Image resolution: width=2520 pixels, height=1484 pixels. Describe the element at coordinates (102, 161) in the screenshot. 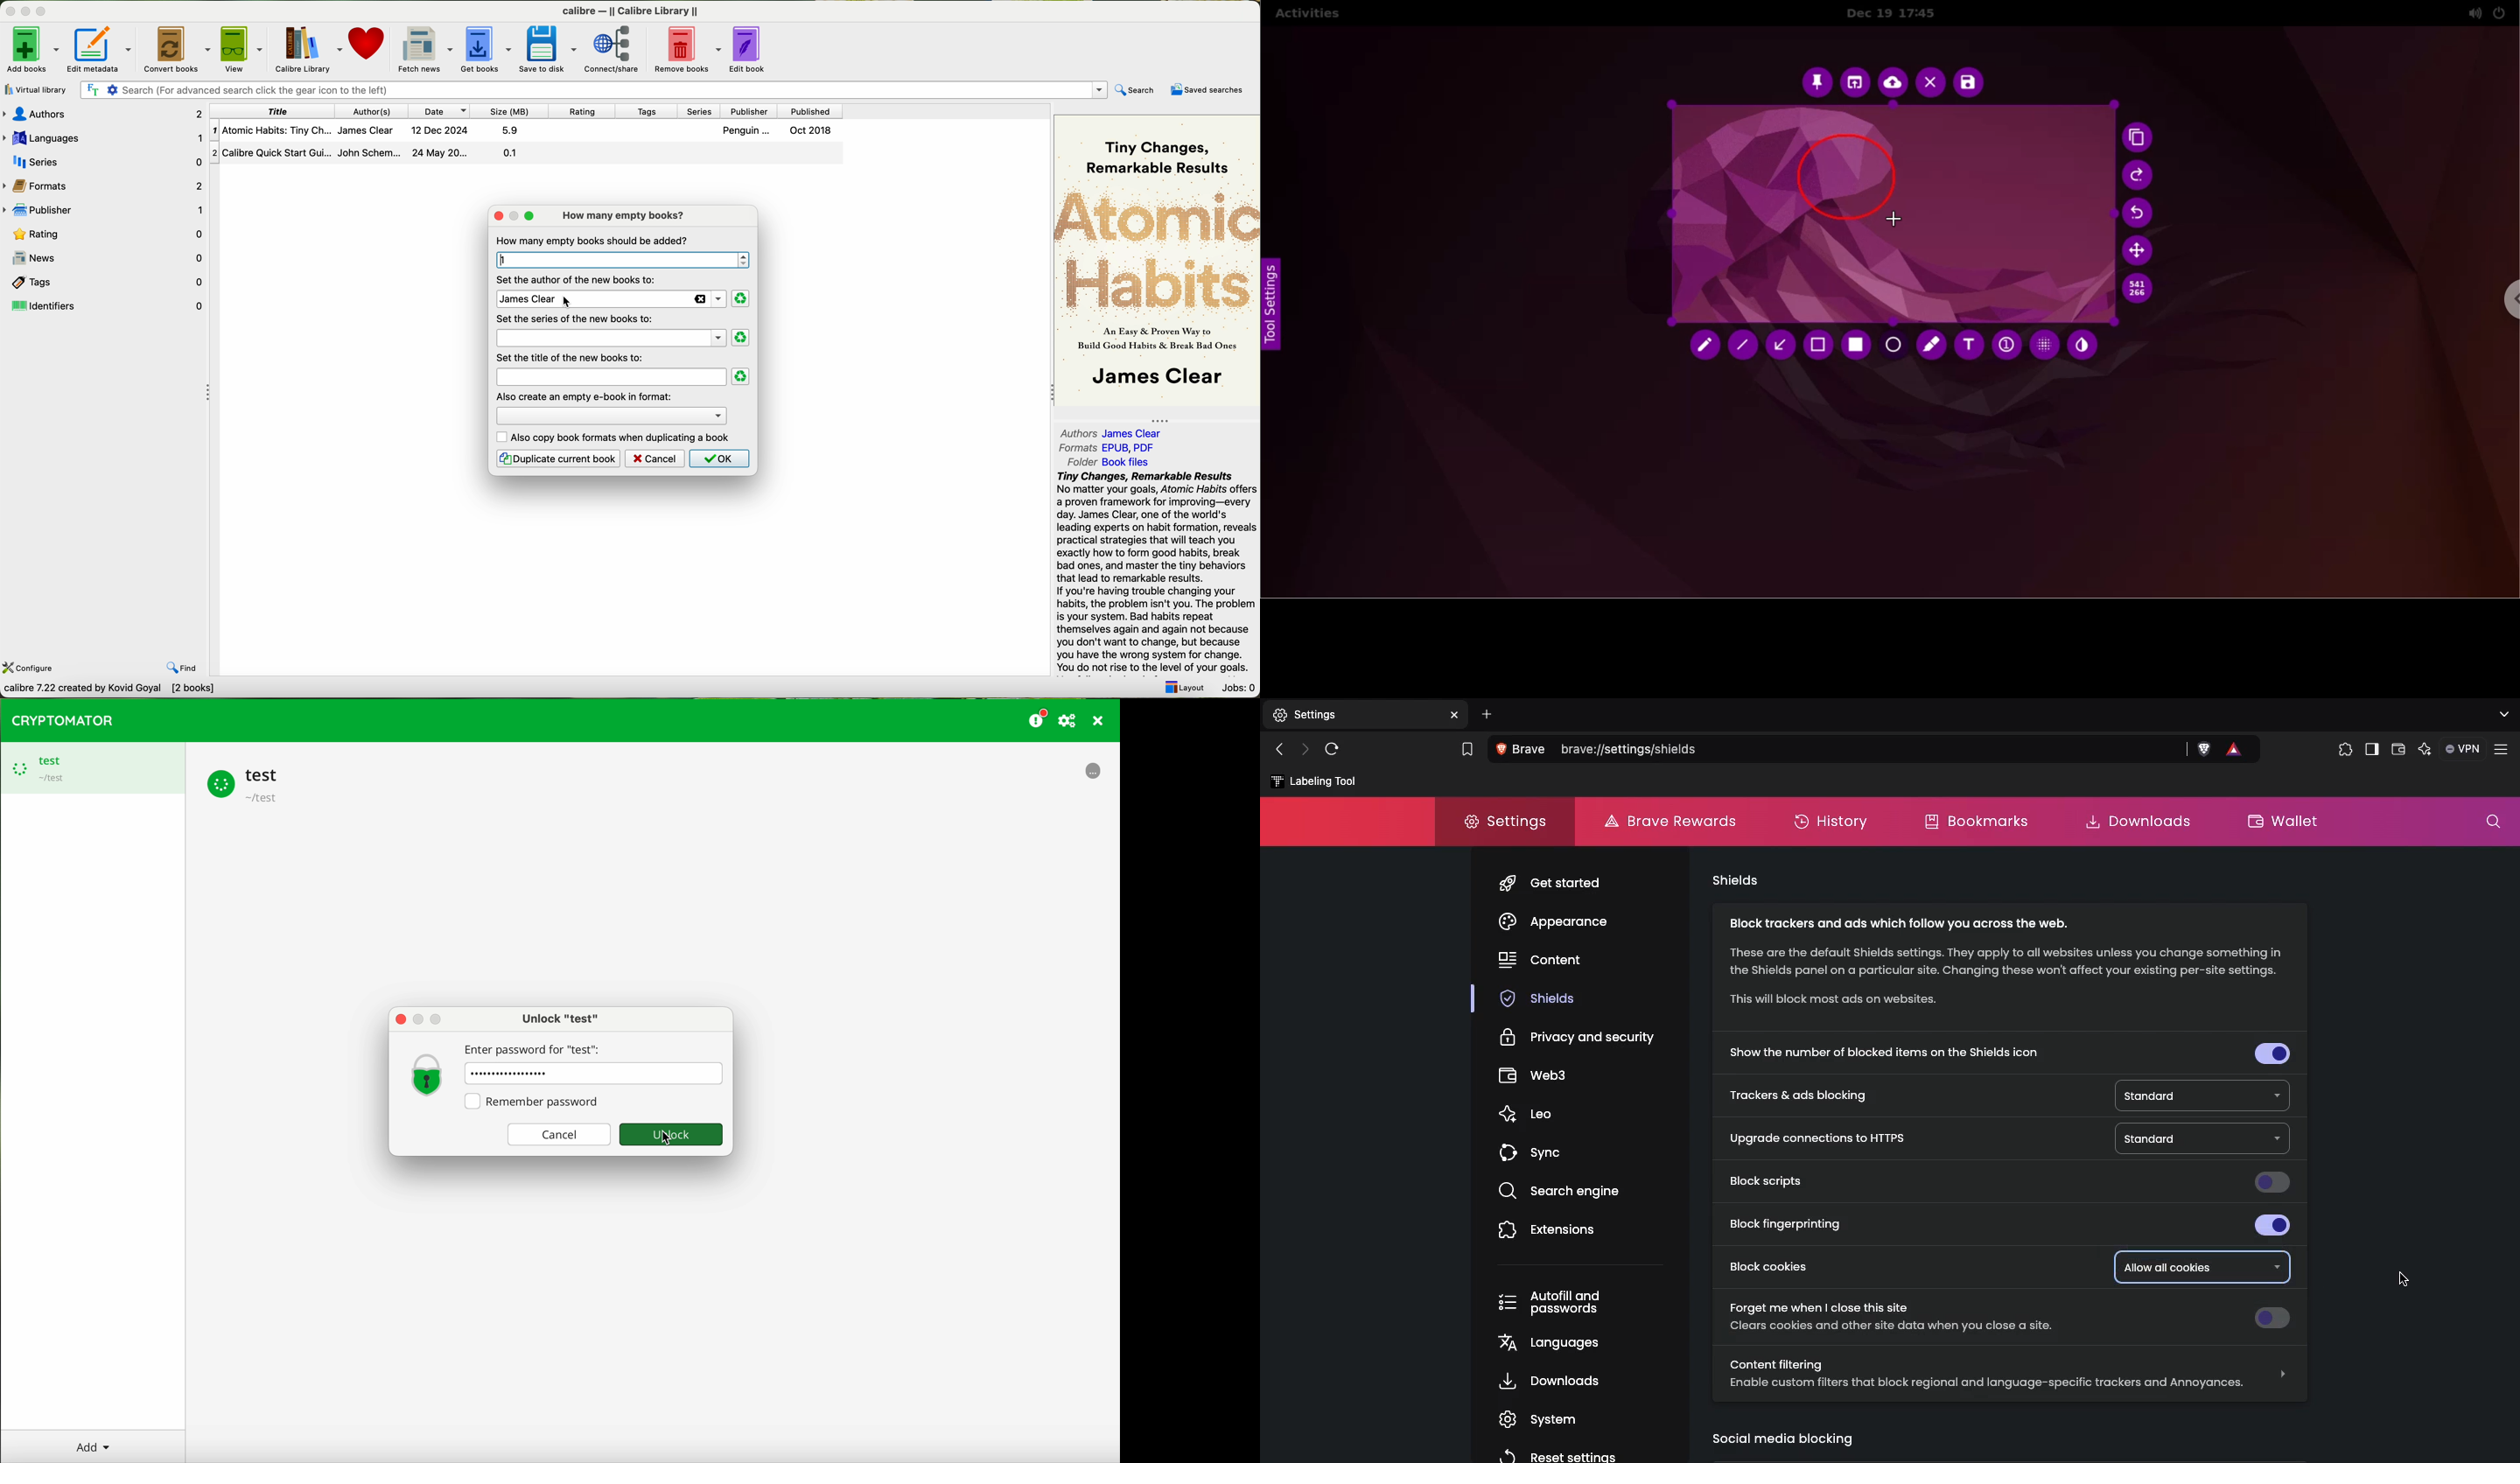

I see `series` at that location.